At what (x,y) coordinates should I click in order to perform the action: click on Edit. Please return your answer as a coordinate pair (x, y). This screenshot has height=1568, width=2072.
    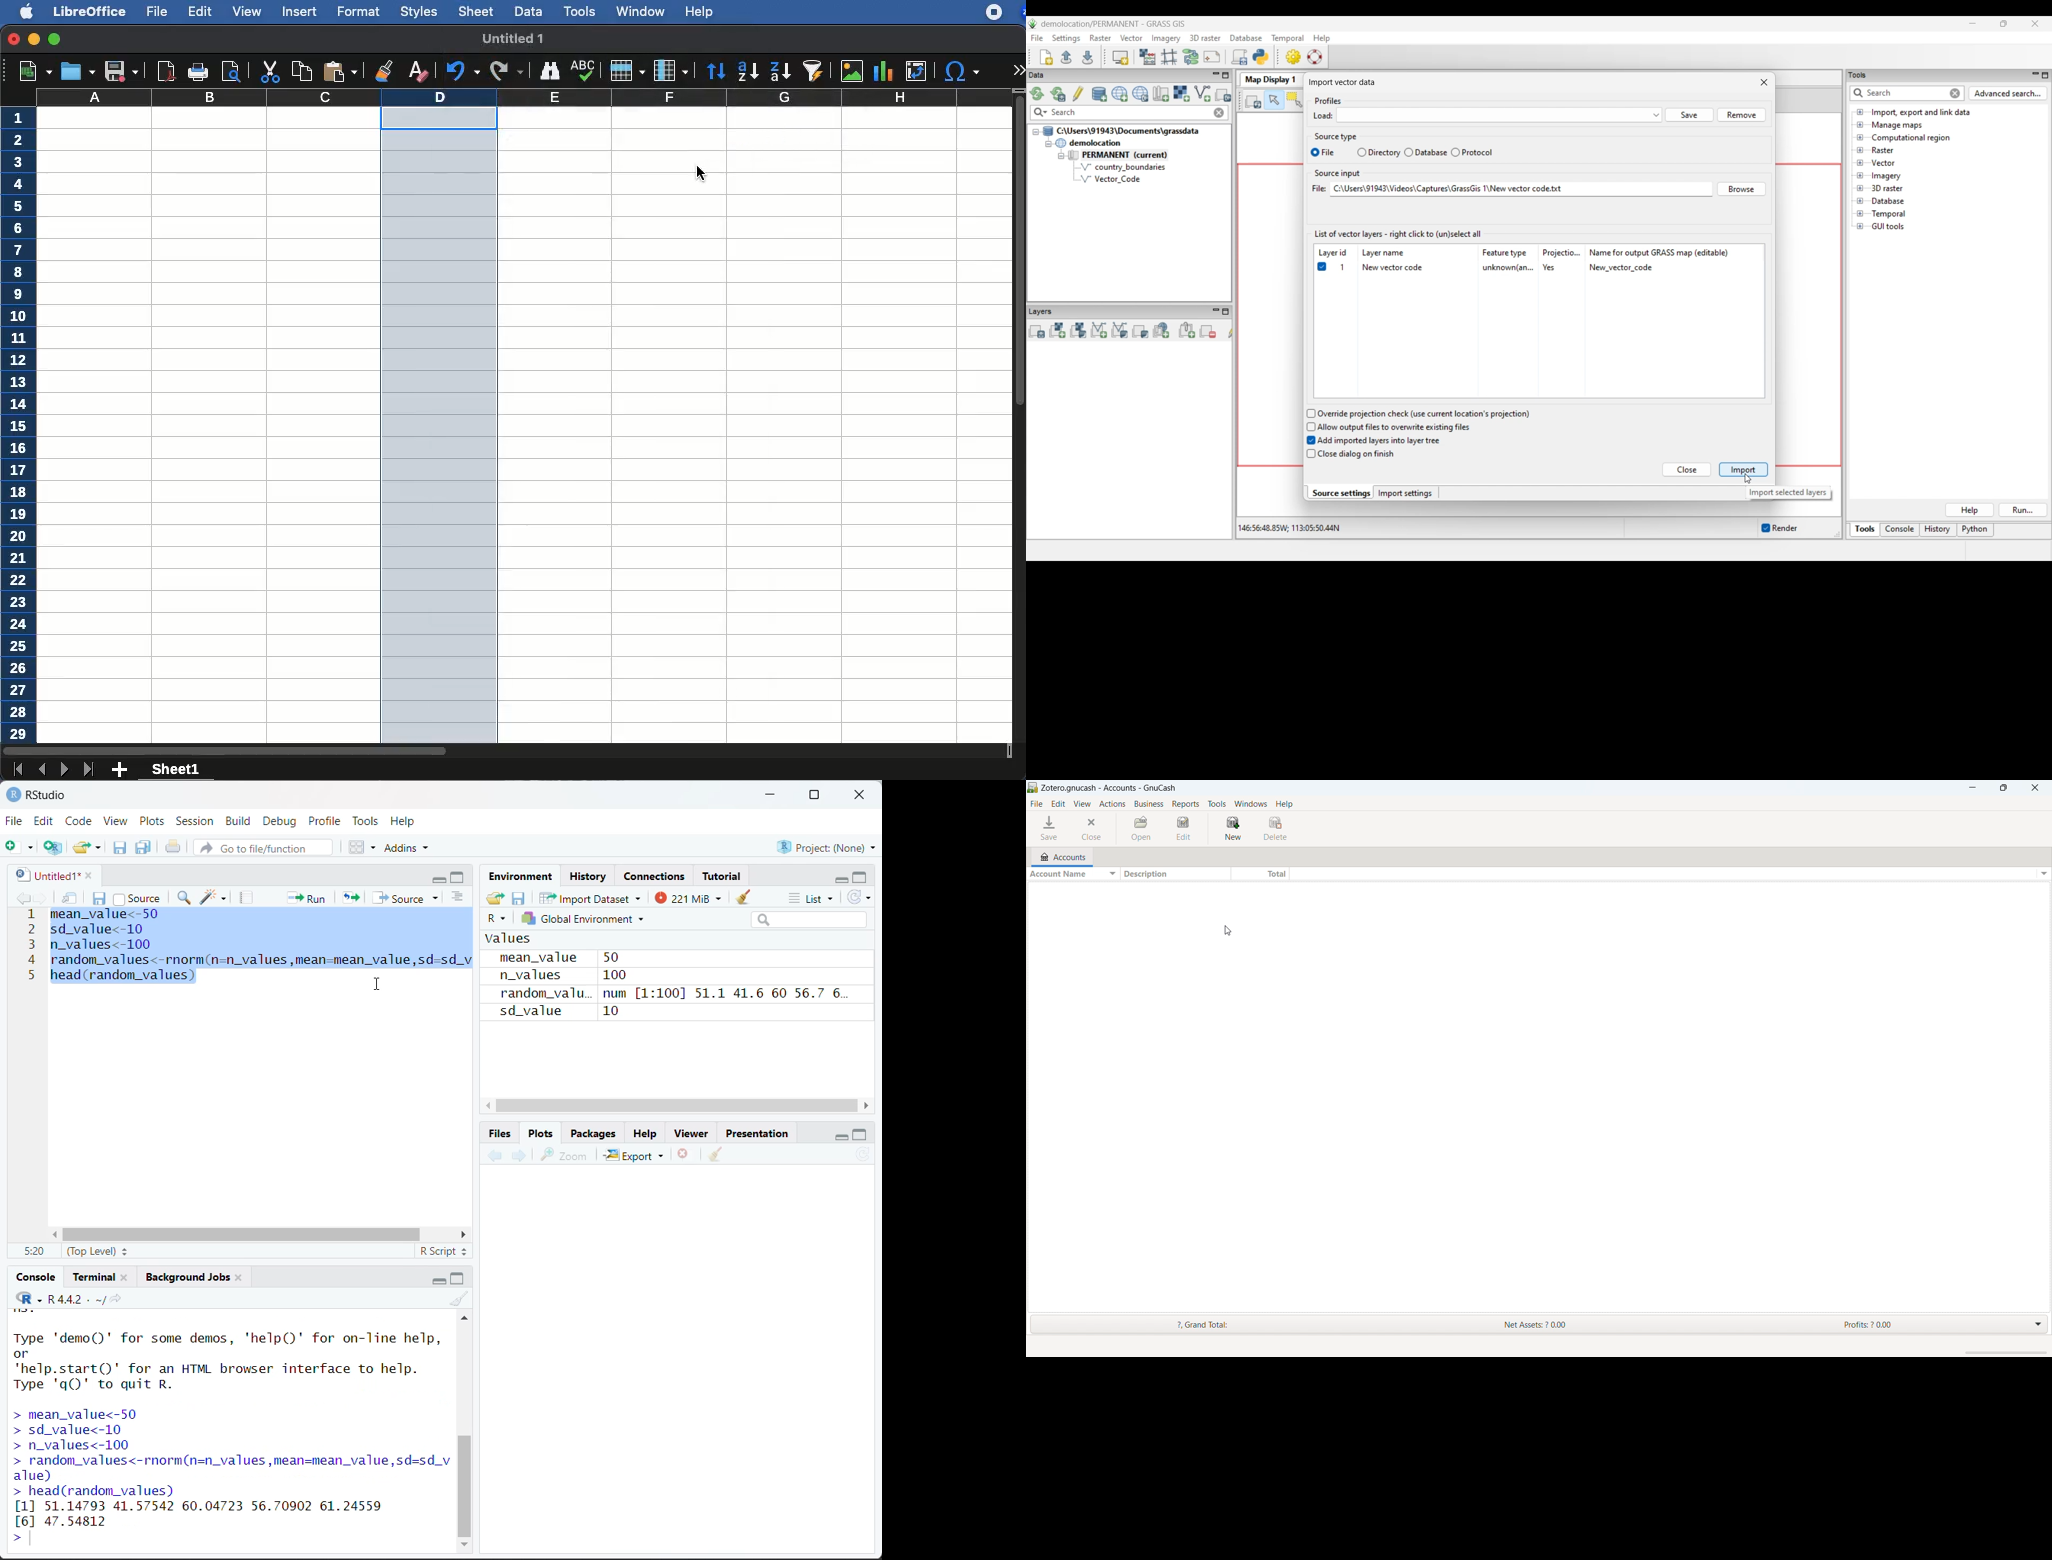
    Looking at the image, I should click on (46, 820).